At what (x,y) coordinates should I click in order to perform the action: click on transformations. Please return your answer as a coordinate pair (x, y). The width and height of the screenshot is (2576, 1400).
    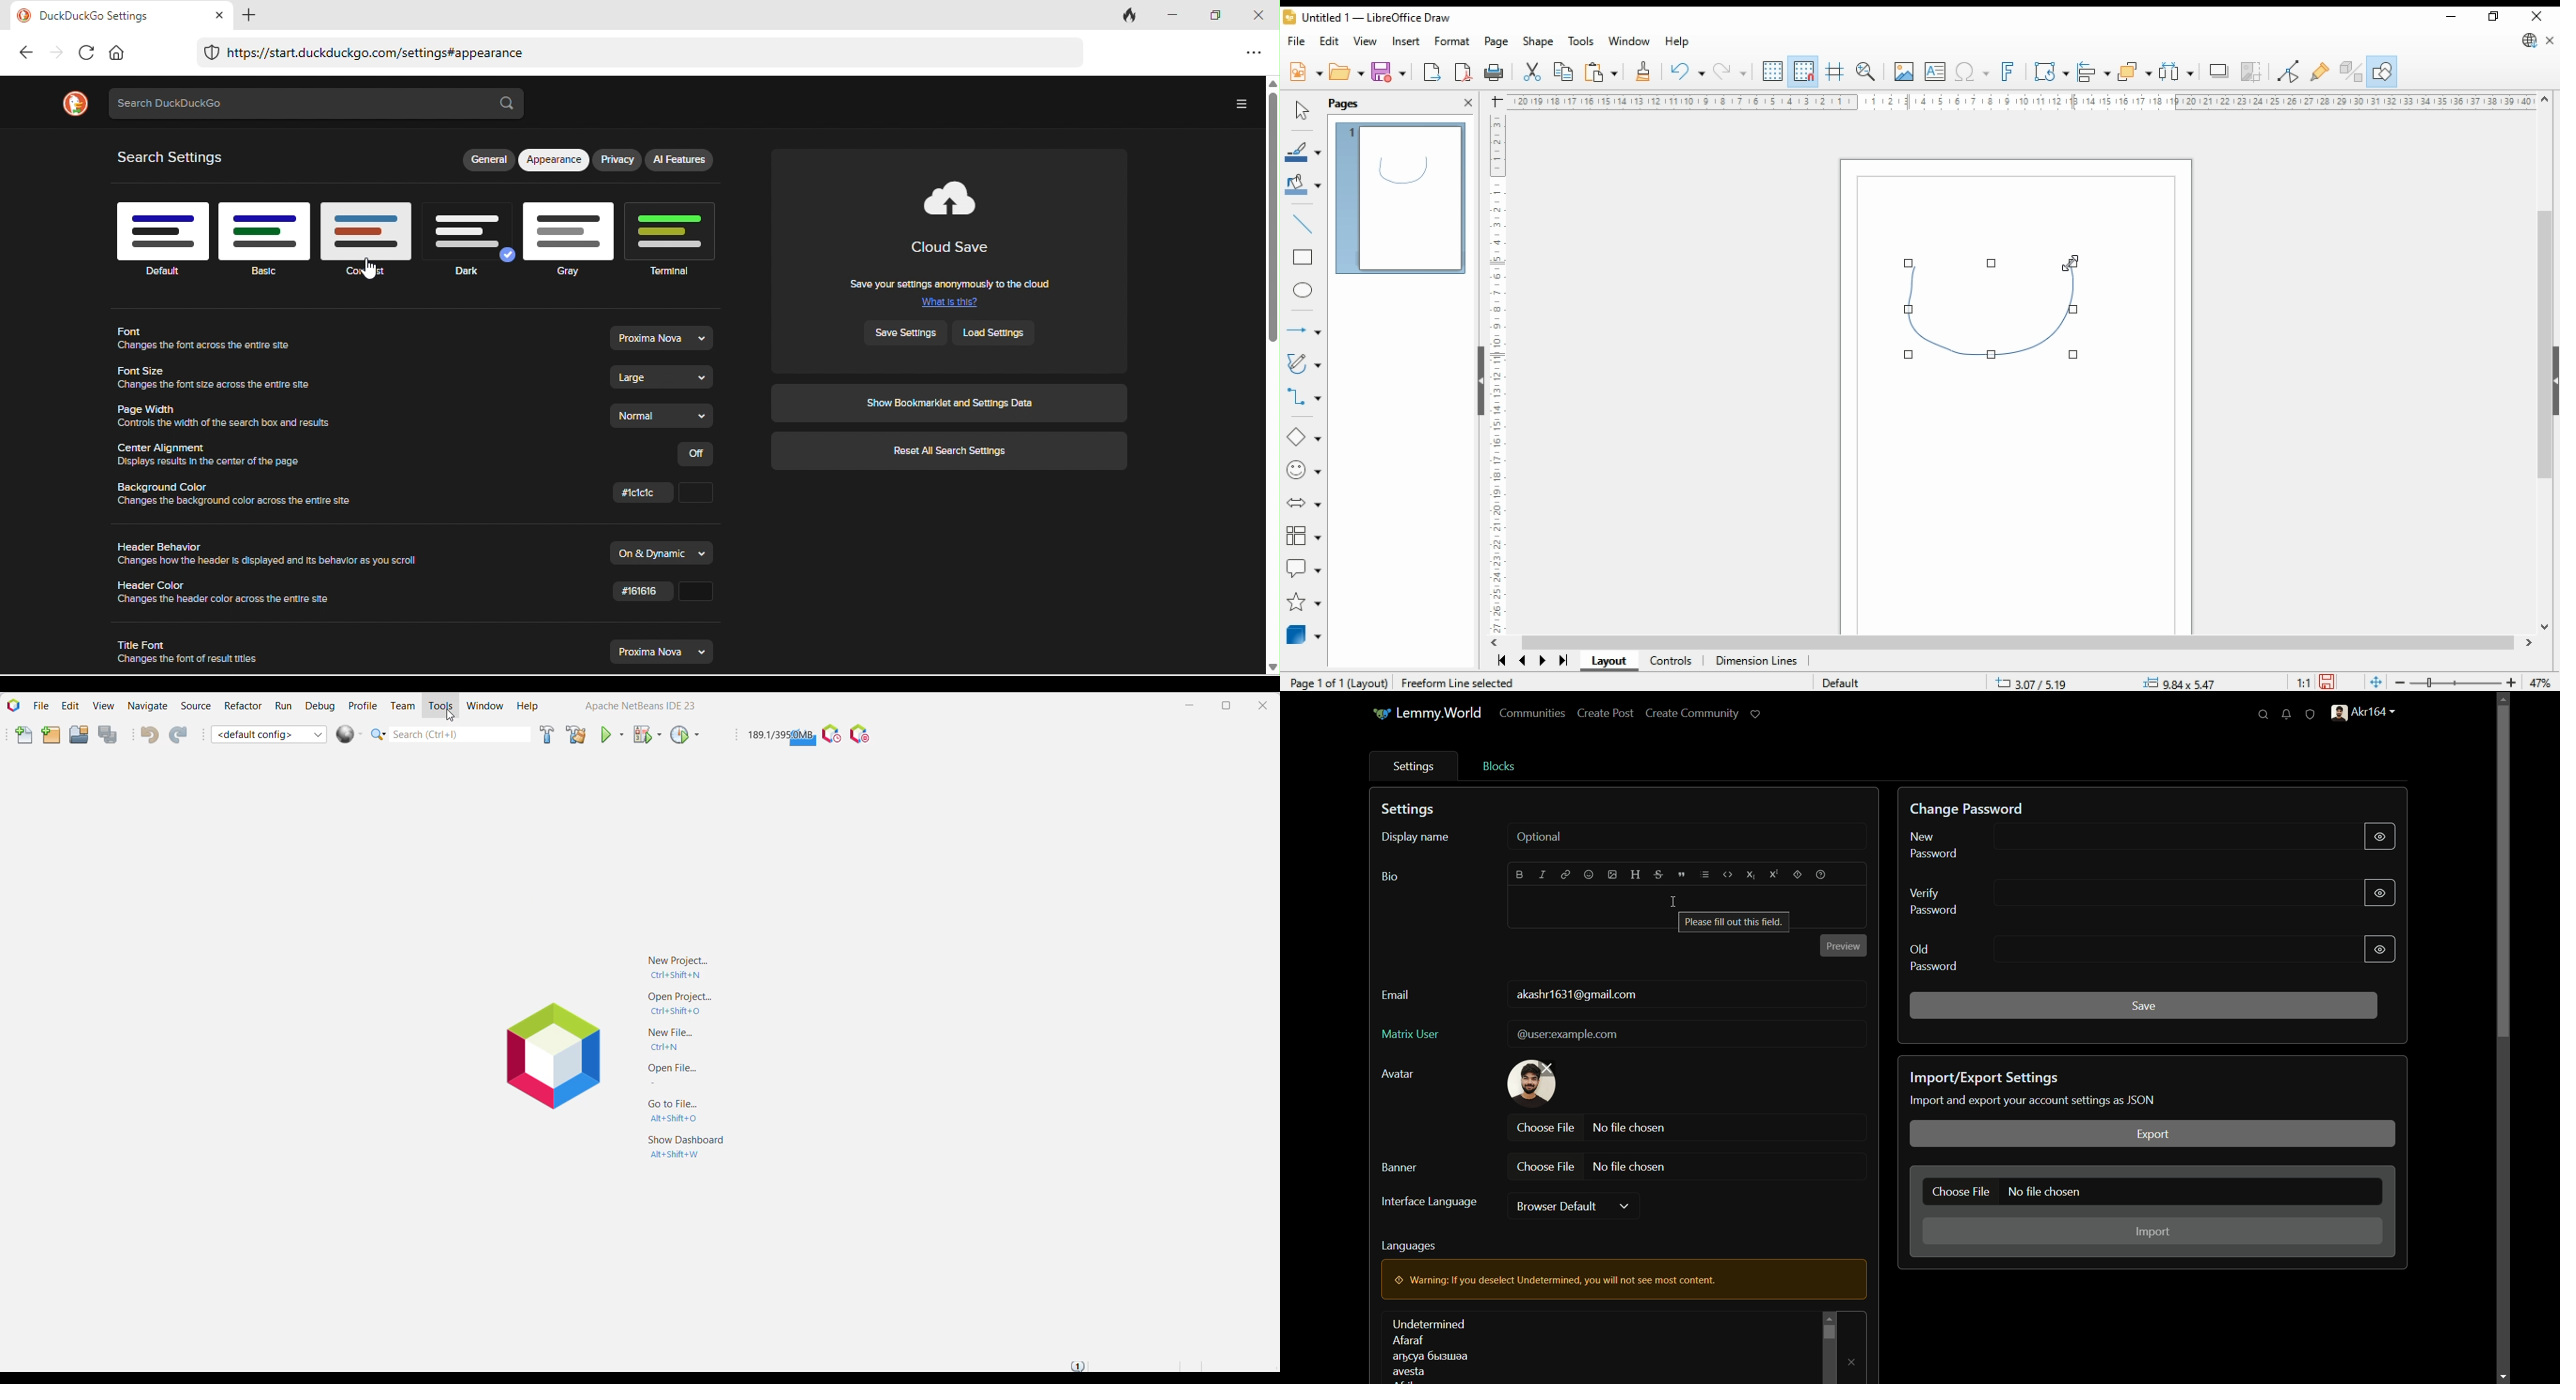
    Looking at the image, I should click on (2051, 74).